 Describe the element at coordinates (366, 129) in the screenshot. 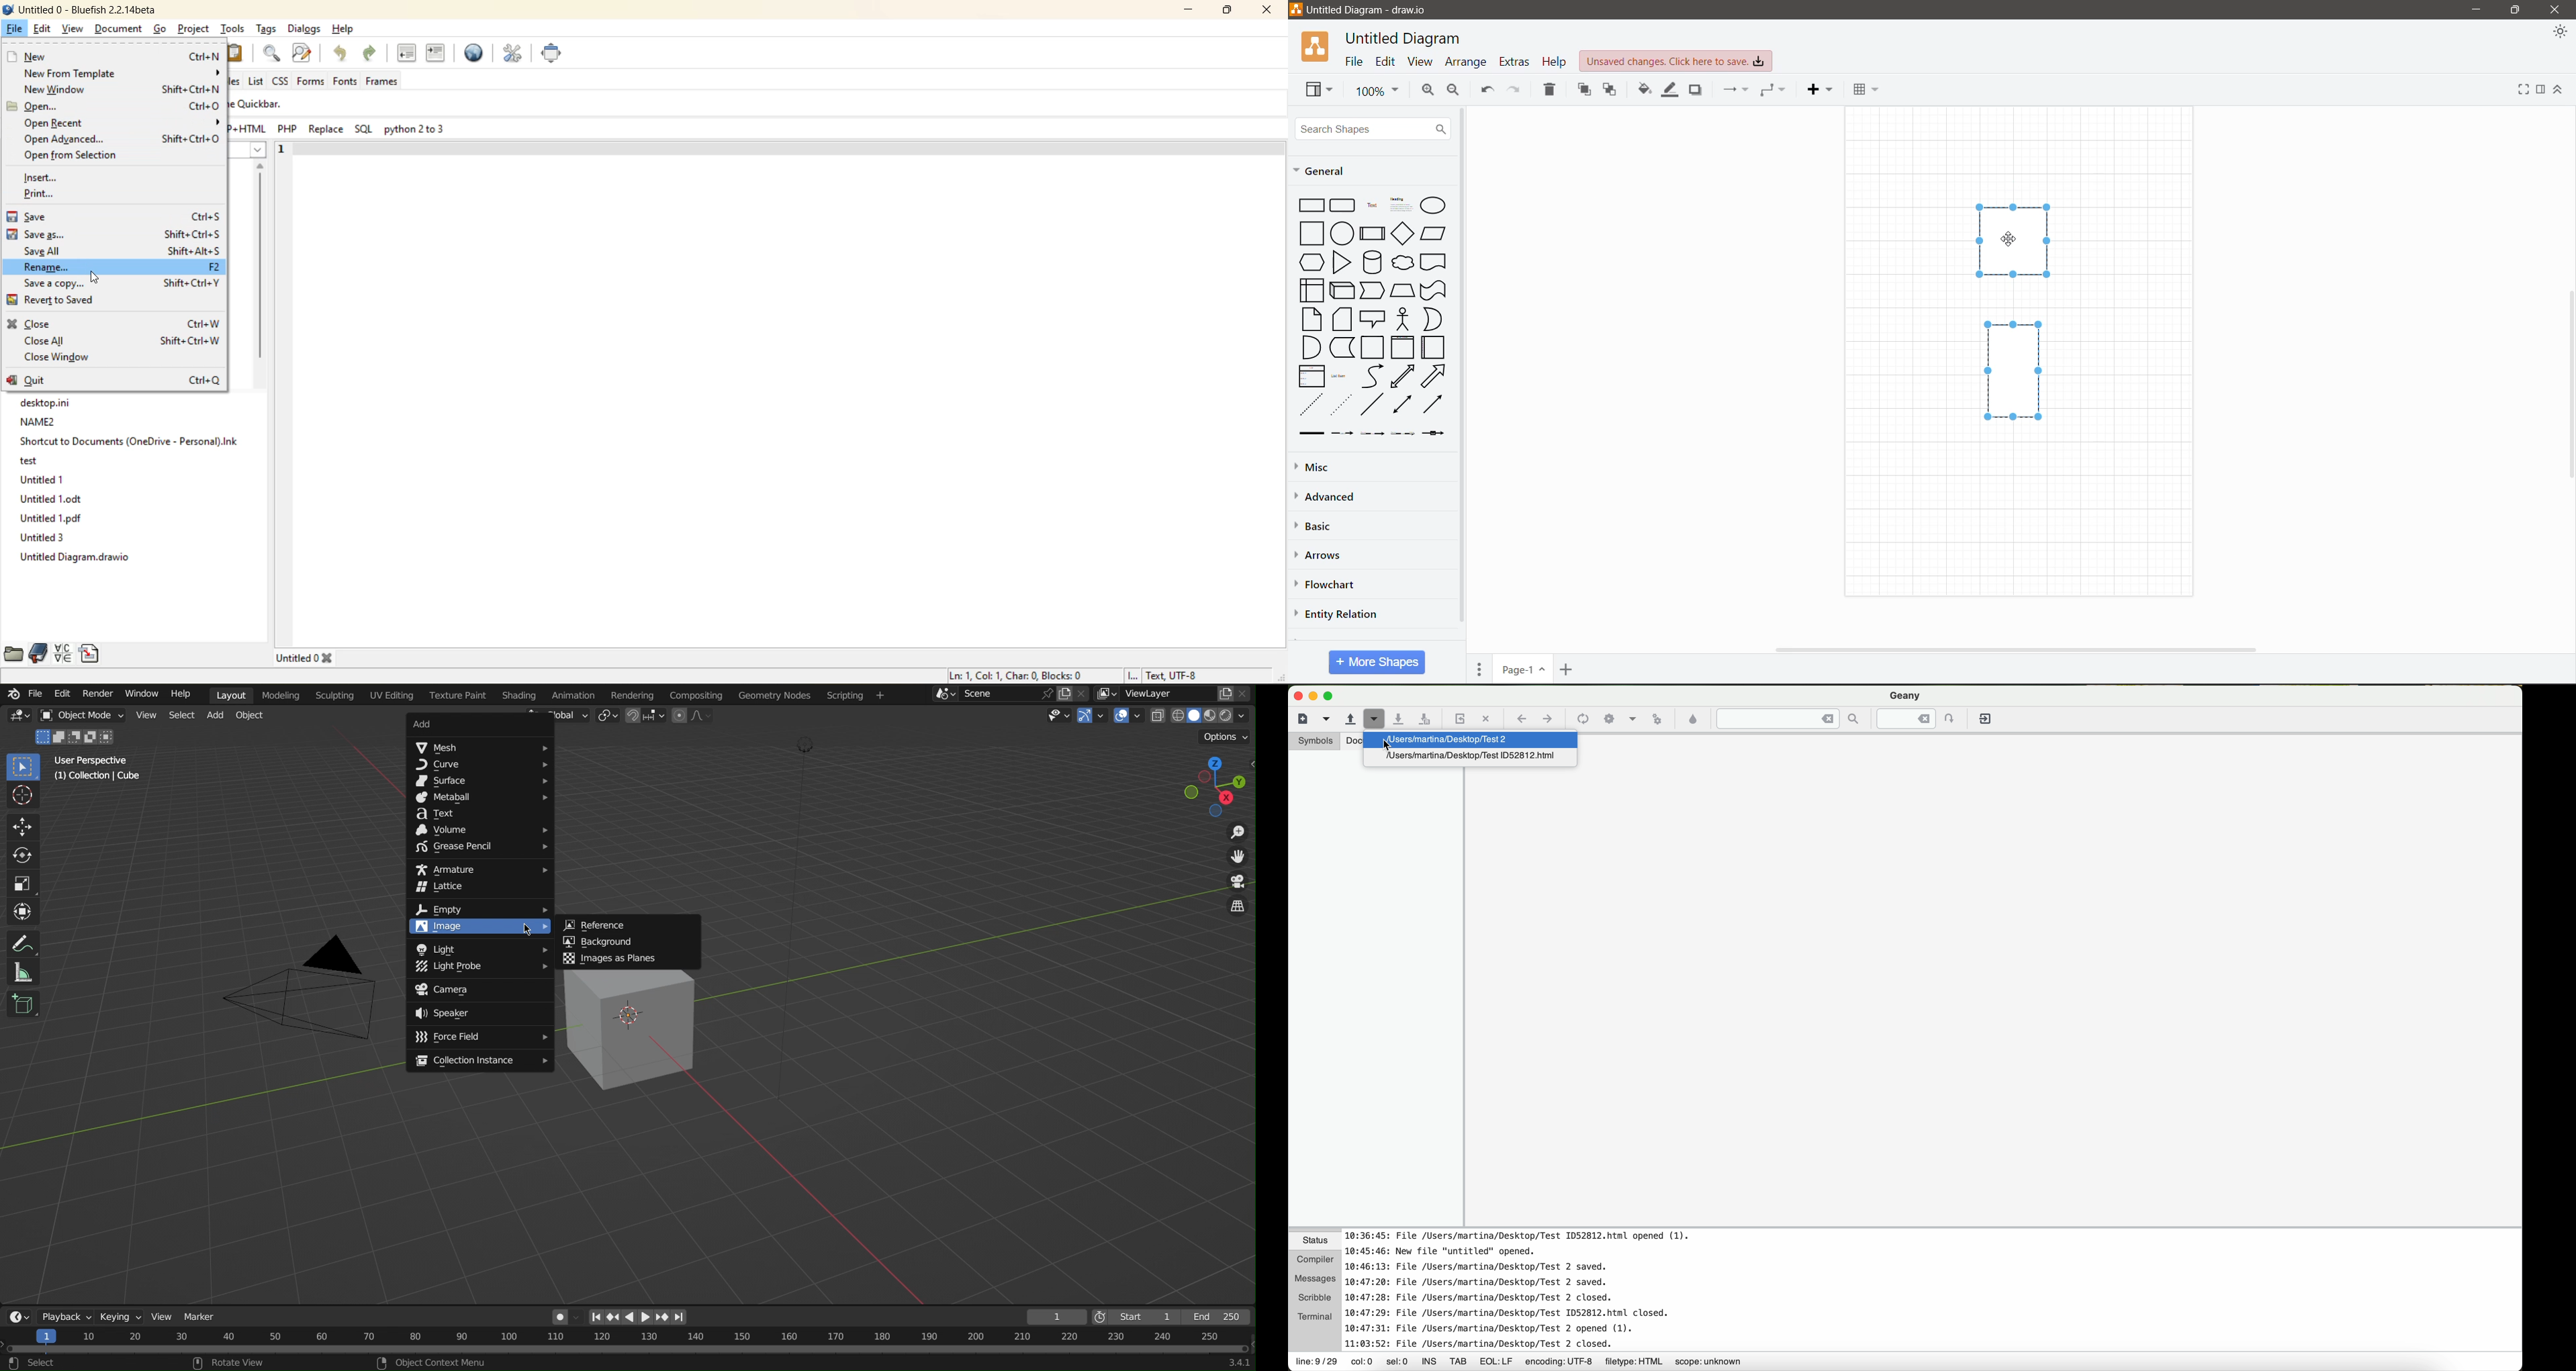

I see `sql` at that location.